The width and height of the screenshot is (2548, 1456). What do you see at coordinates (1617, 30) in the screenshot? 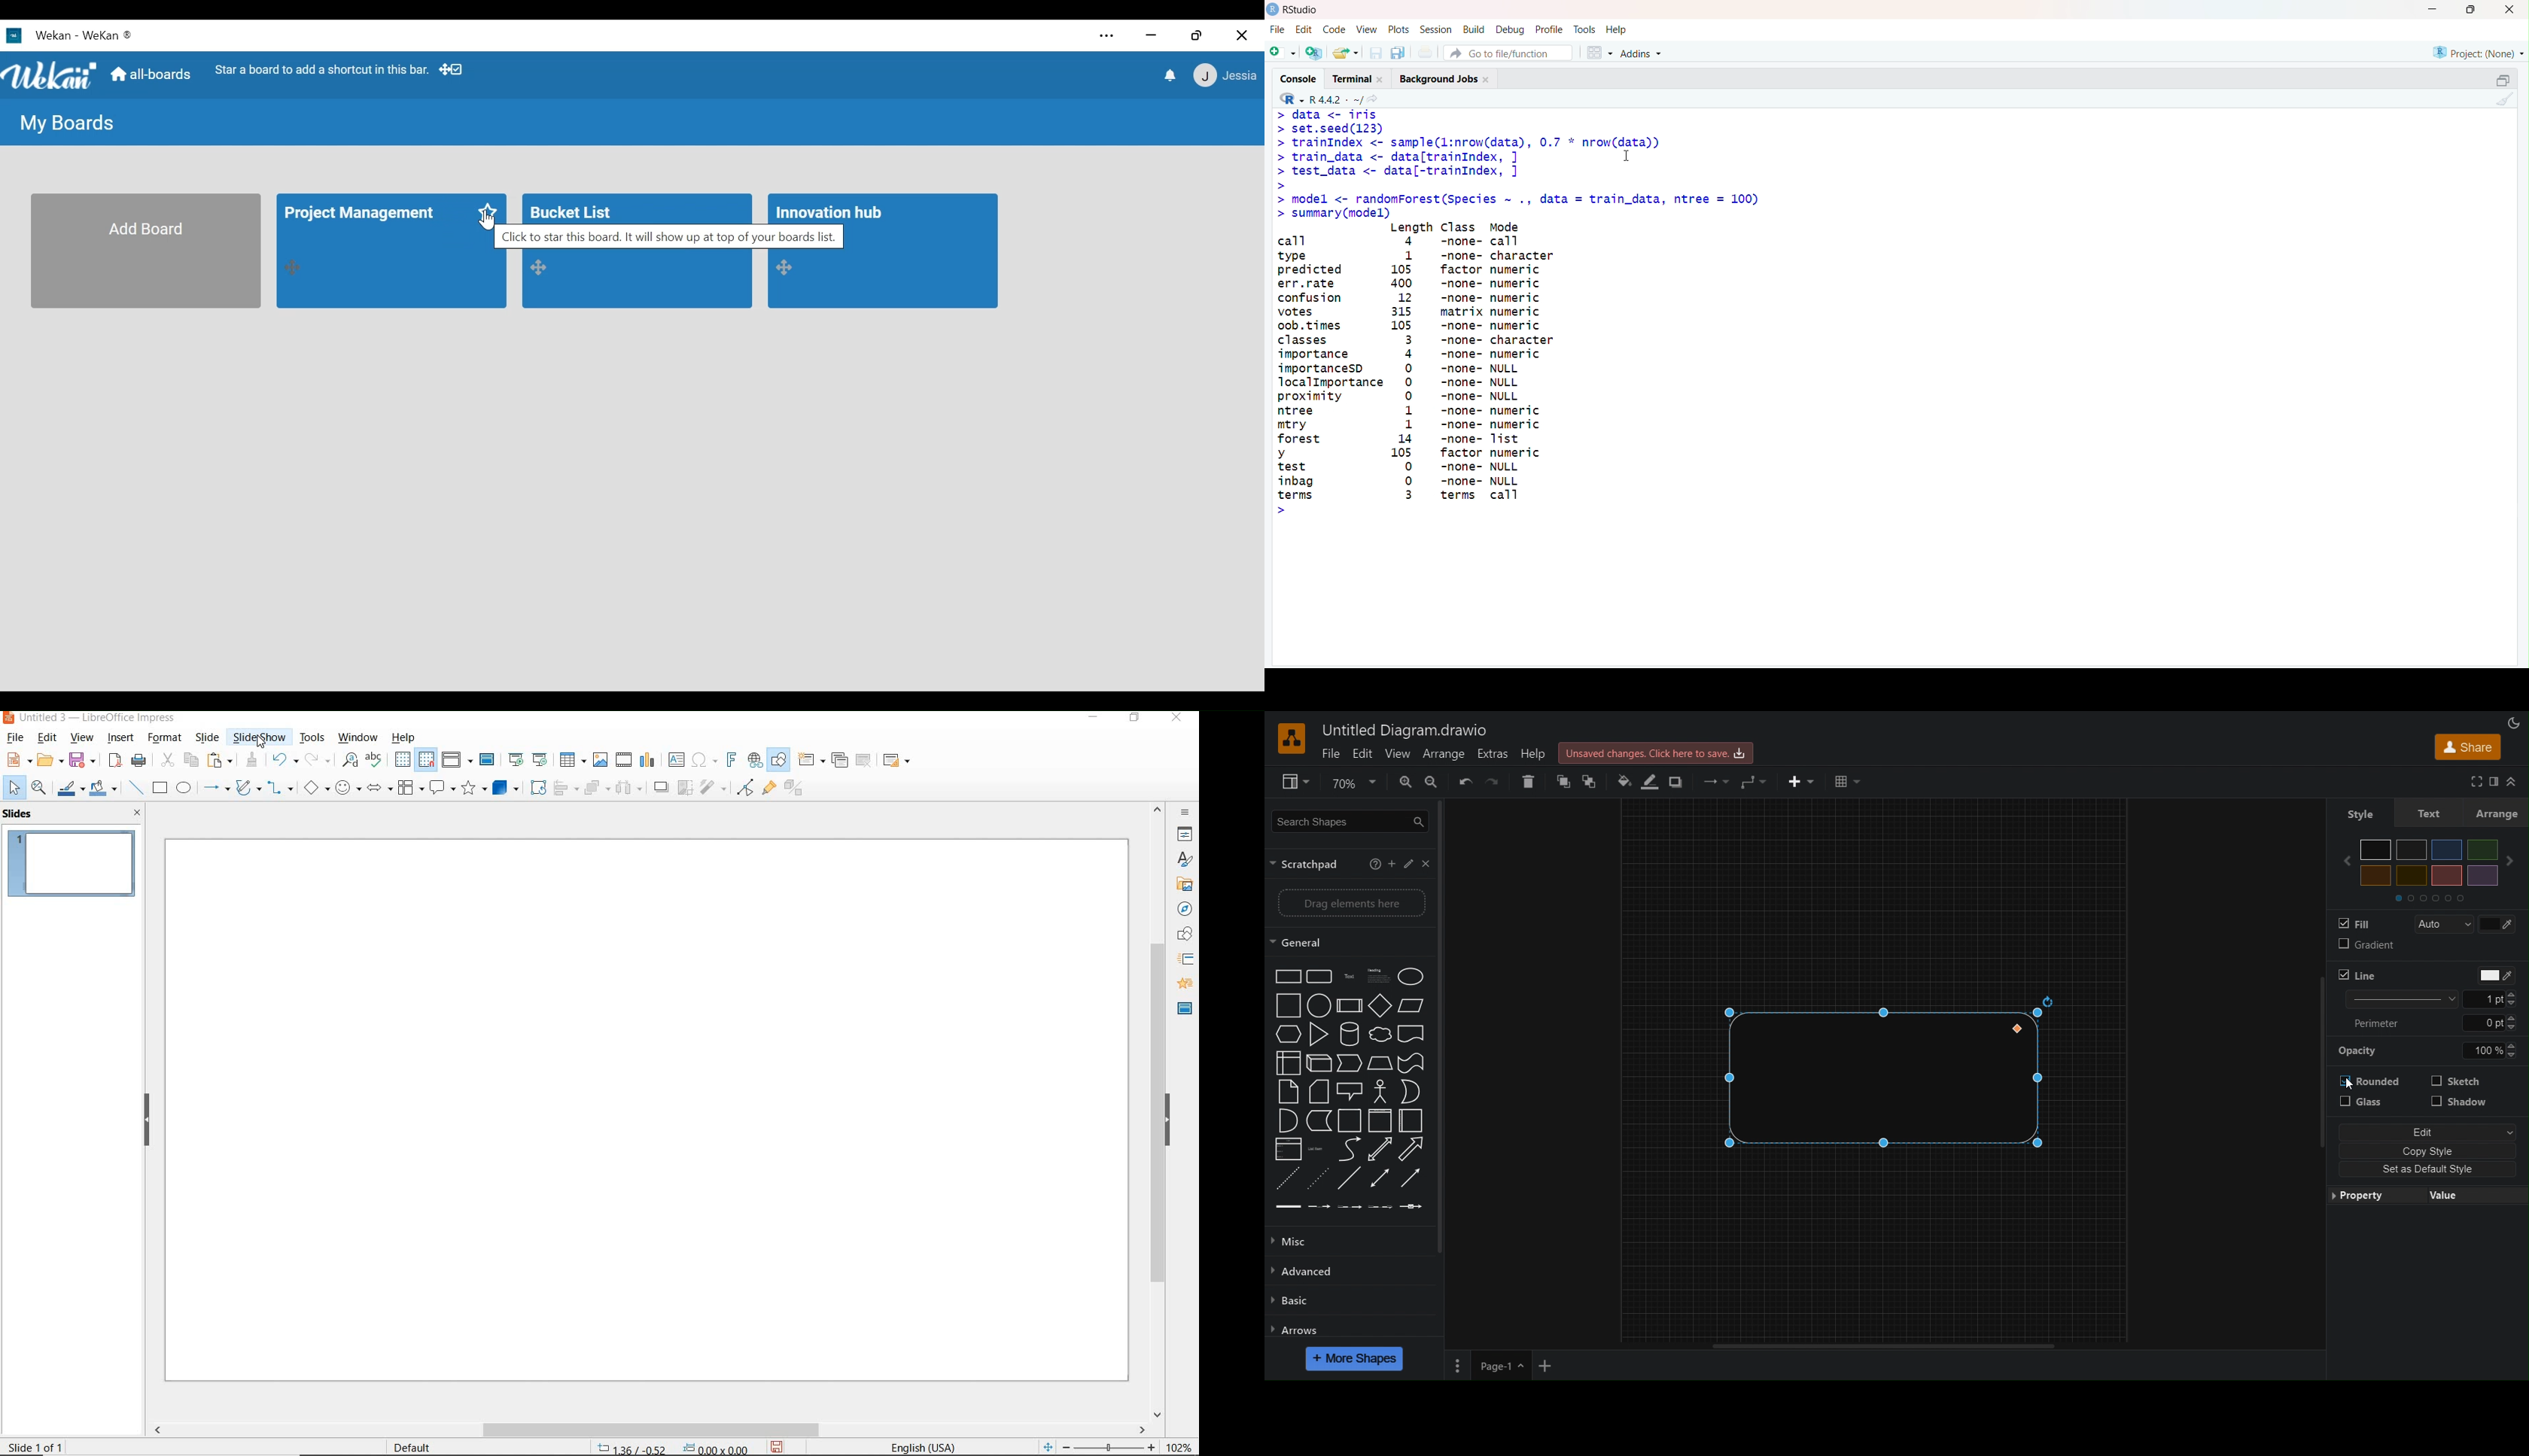
I see `Help` at bounding box center [1617, 30].